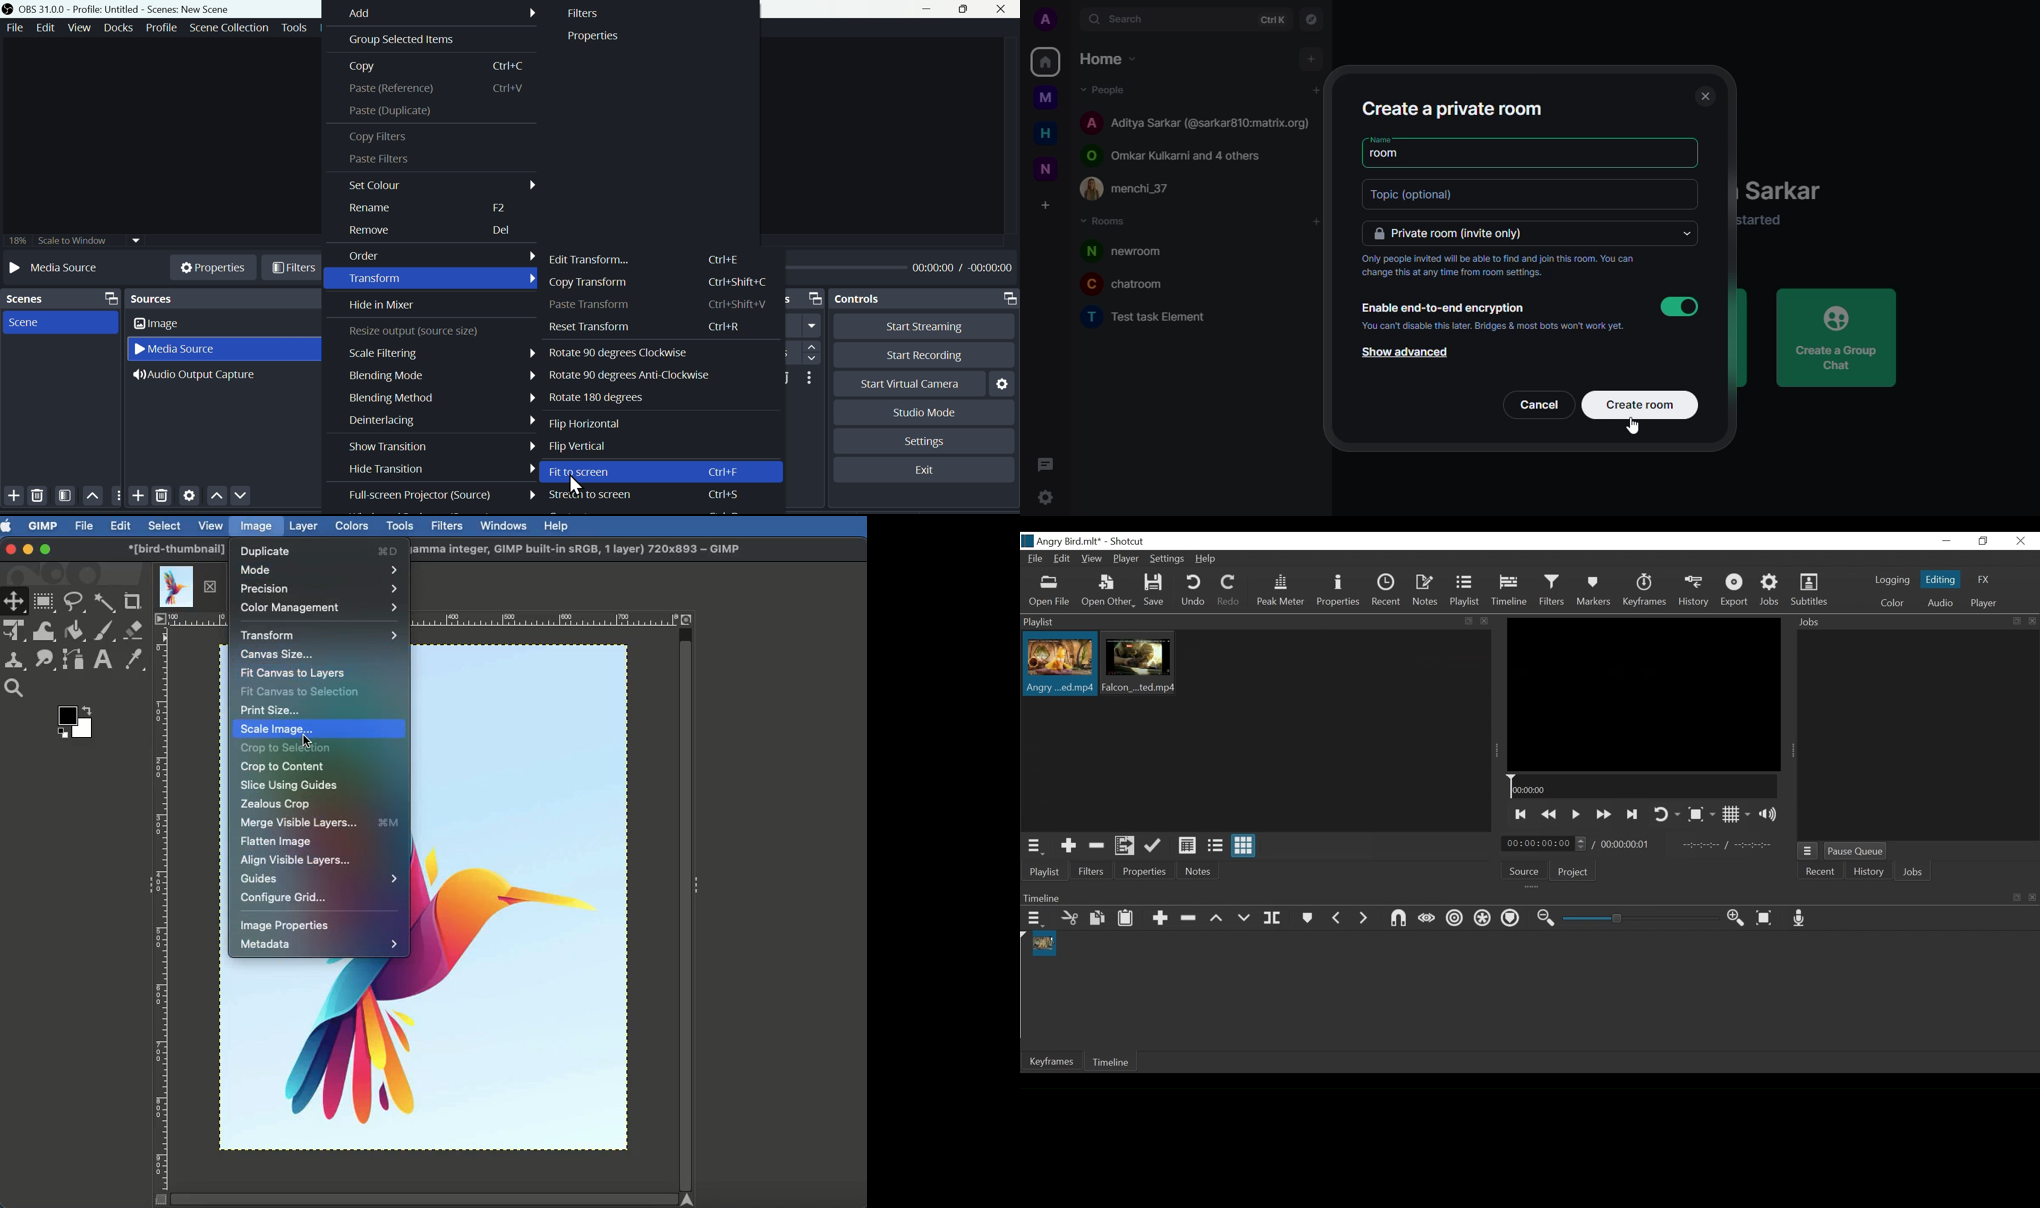  I want to click on Remove, so click(427, 232).